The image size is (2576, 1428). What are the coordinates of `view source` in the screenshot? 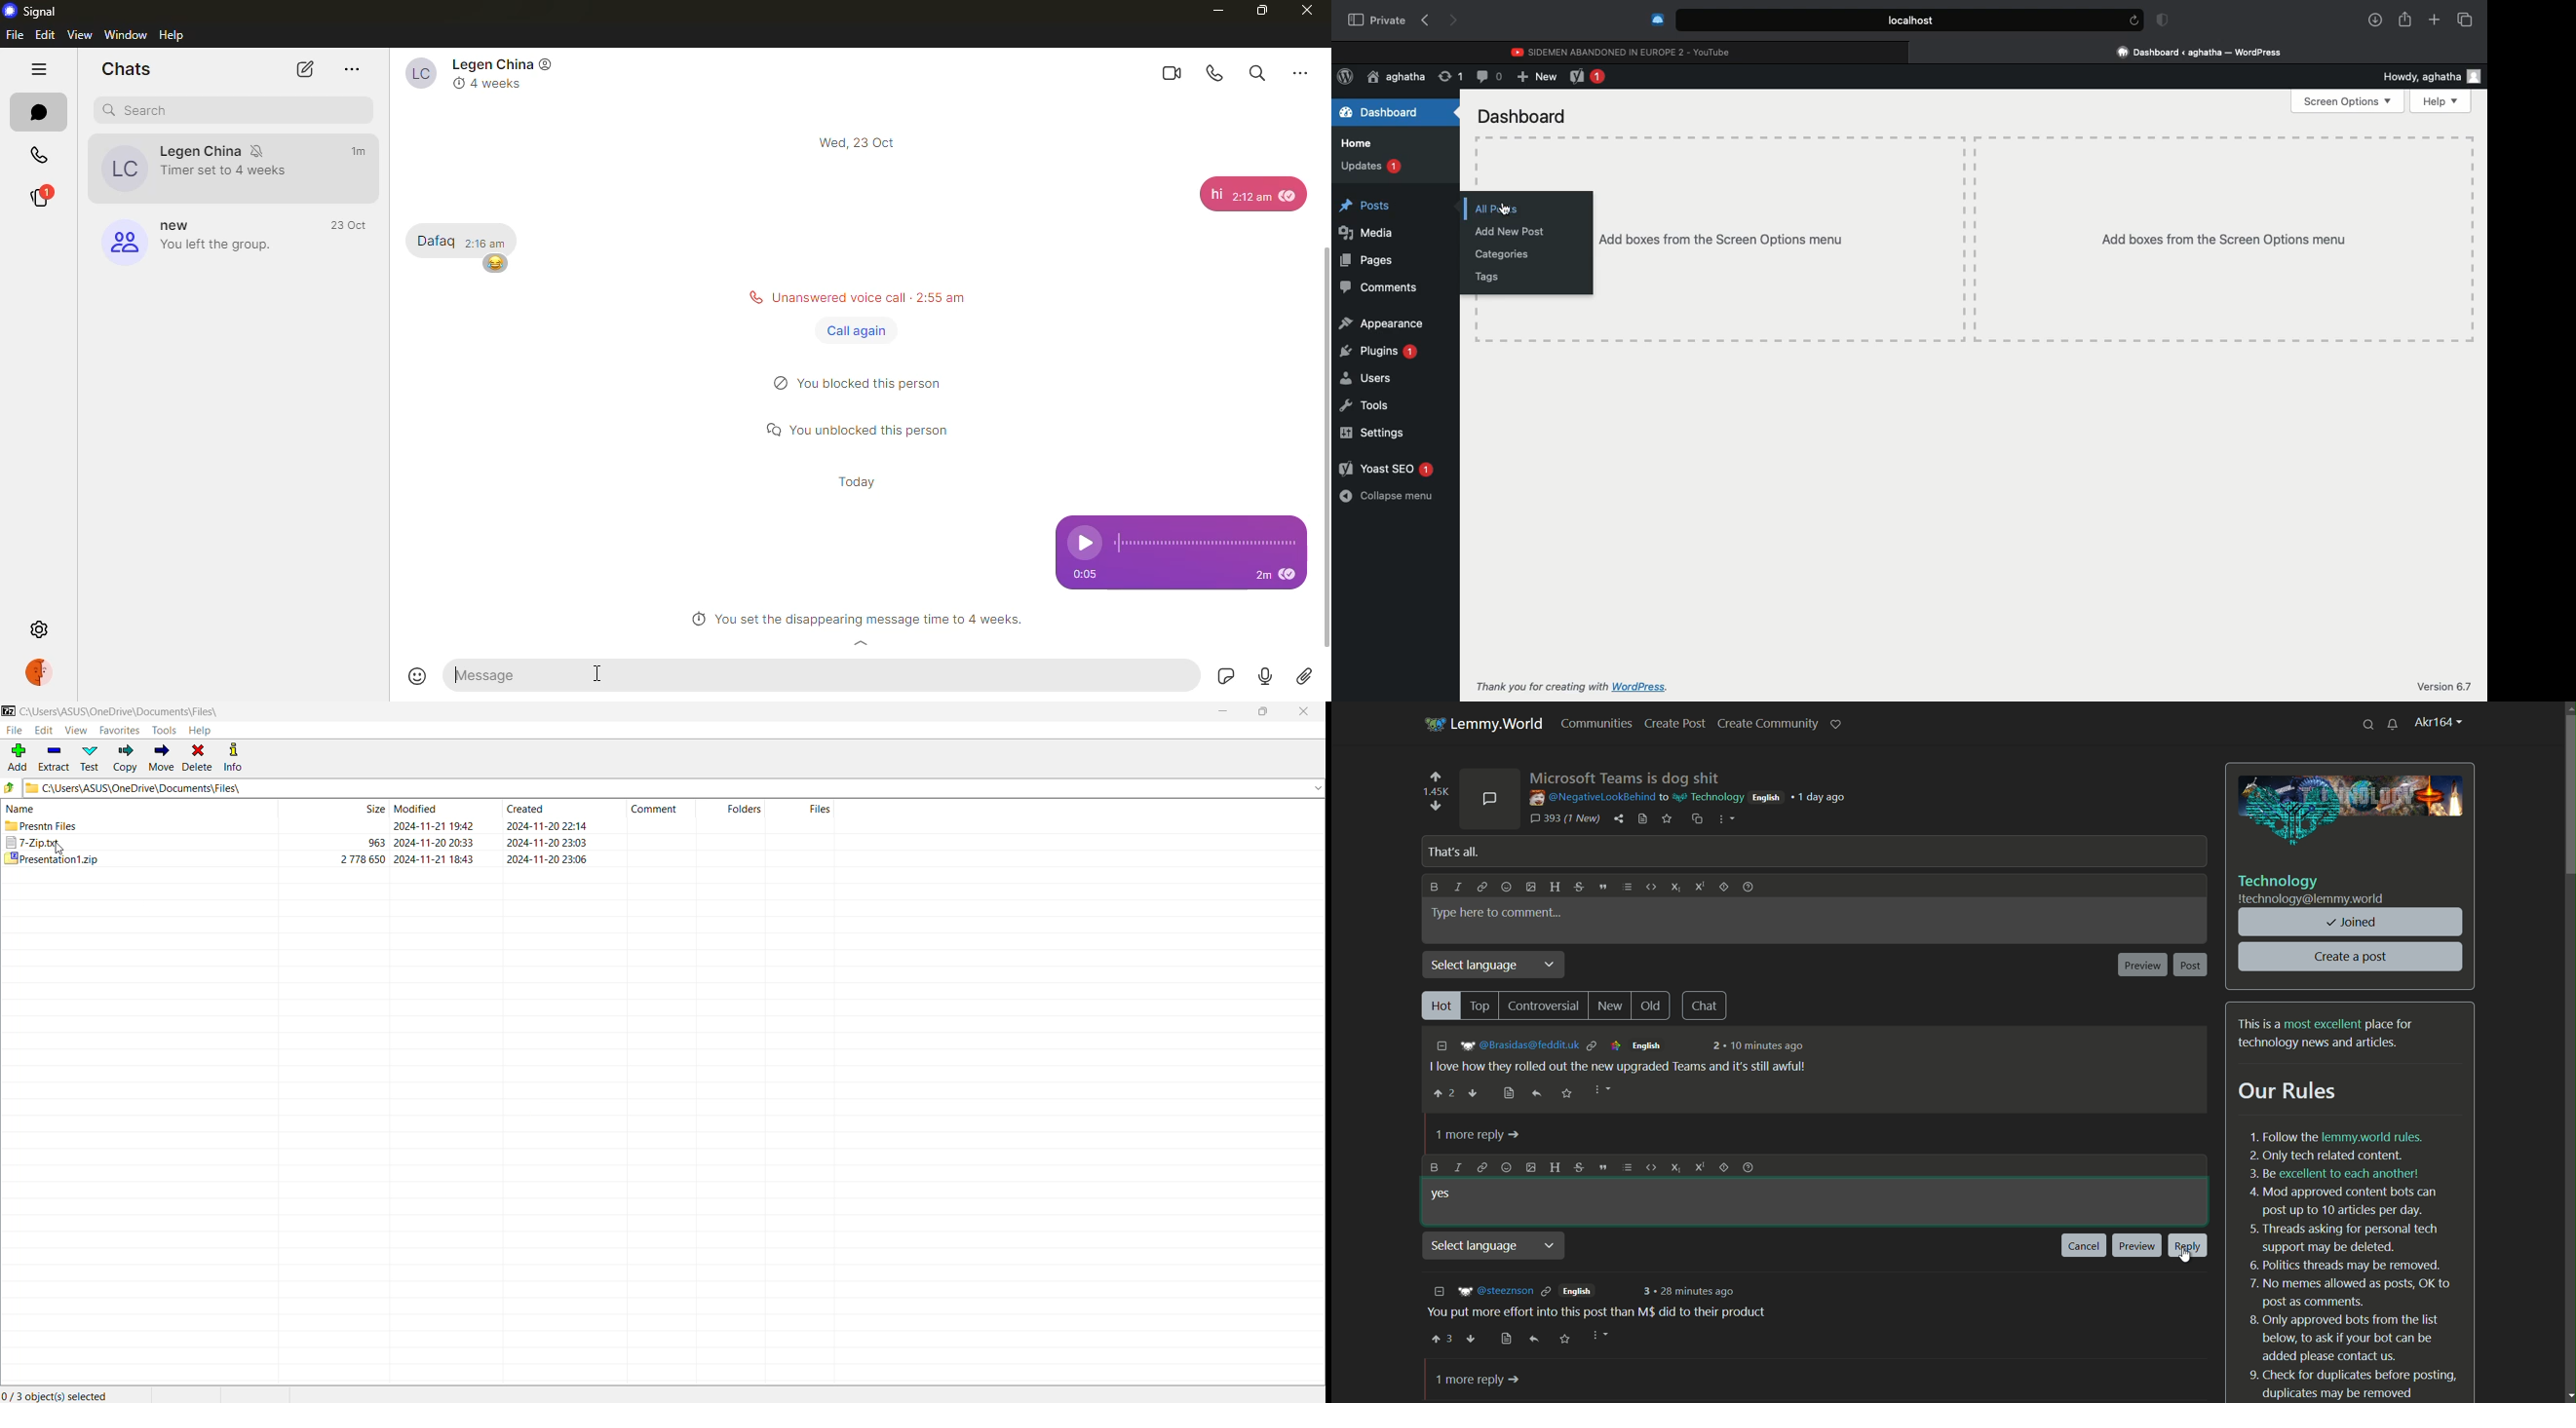 It's located at (1642, 819).